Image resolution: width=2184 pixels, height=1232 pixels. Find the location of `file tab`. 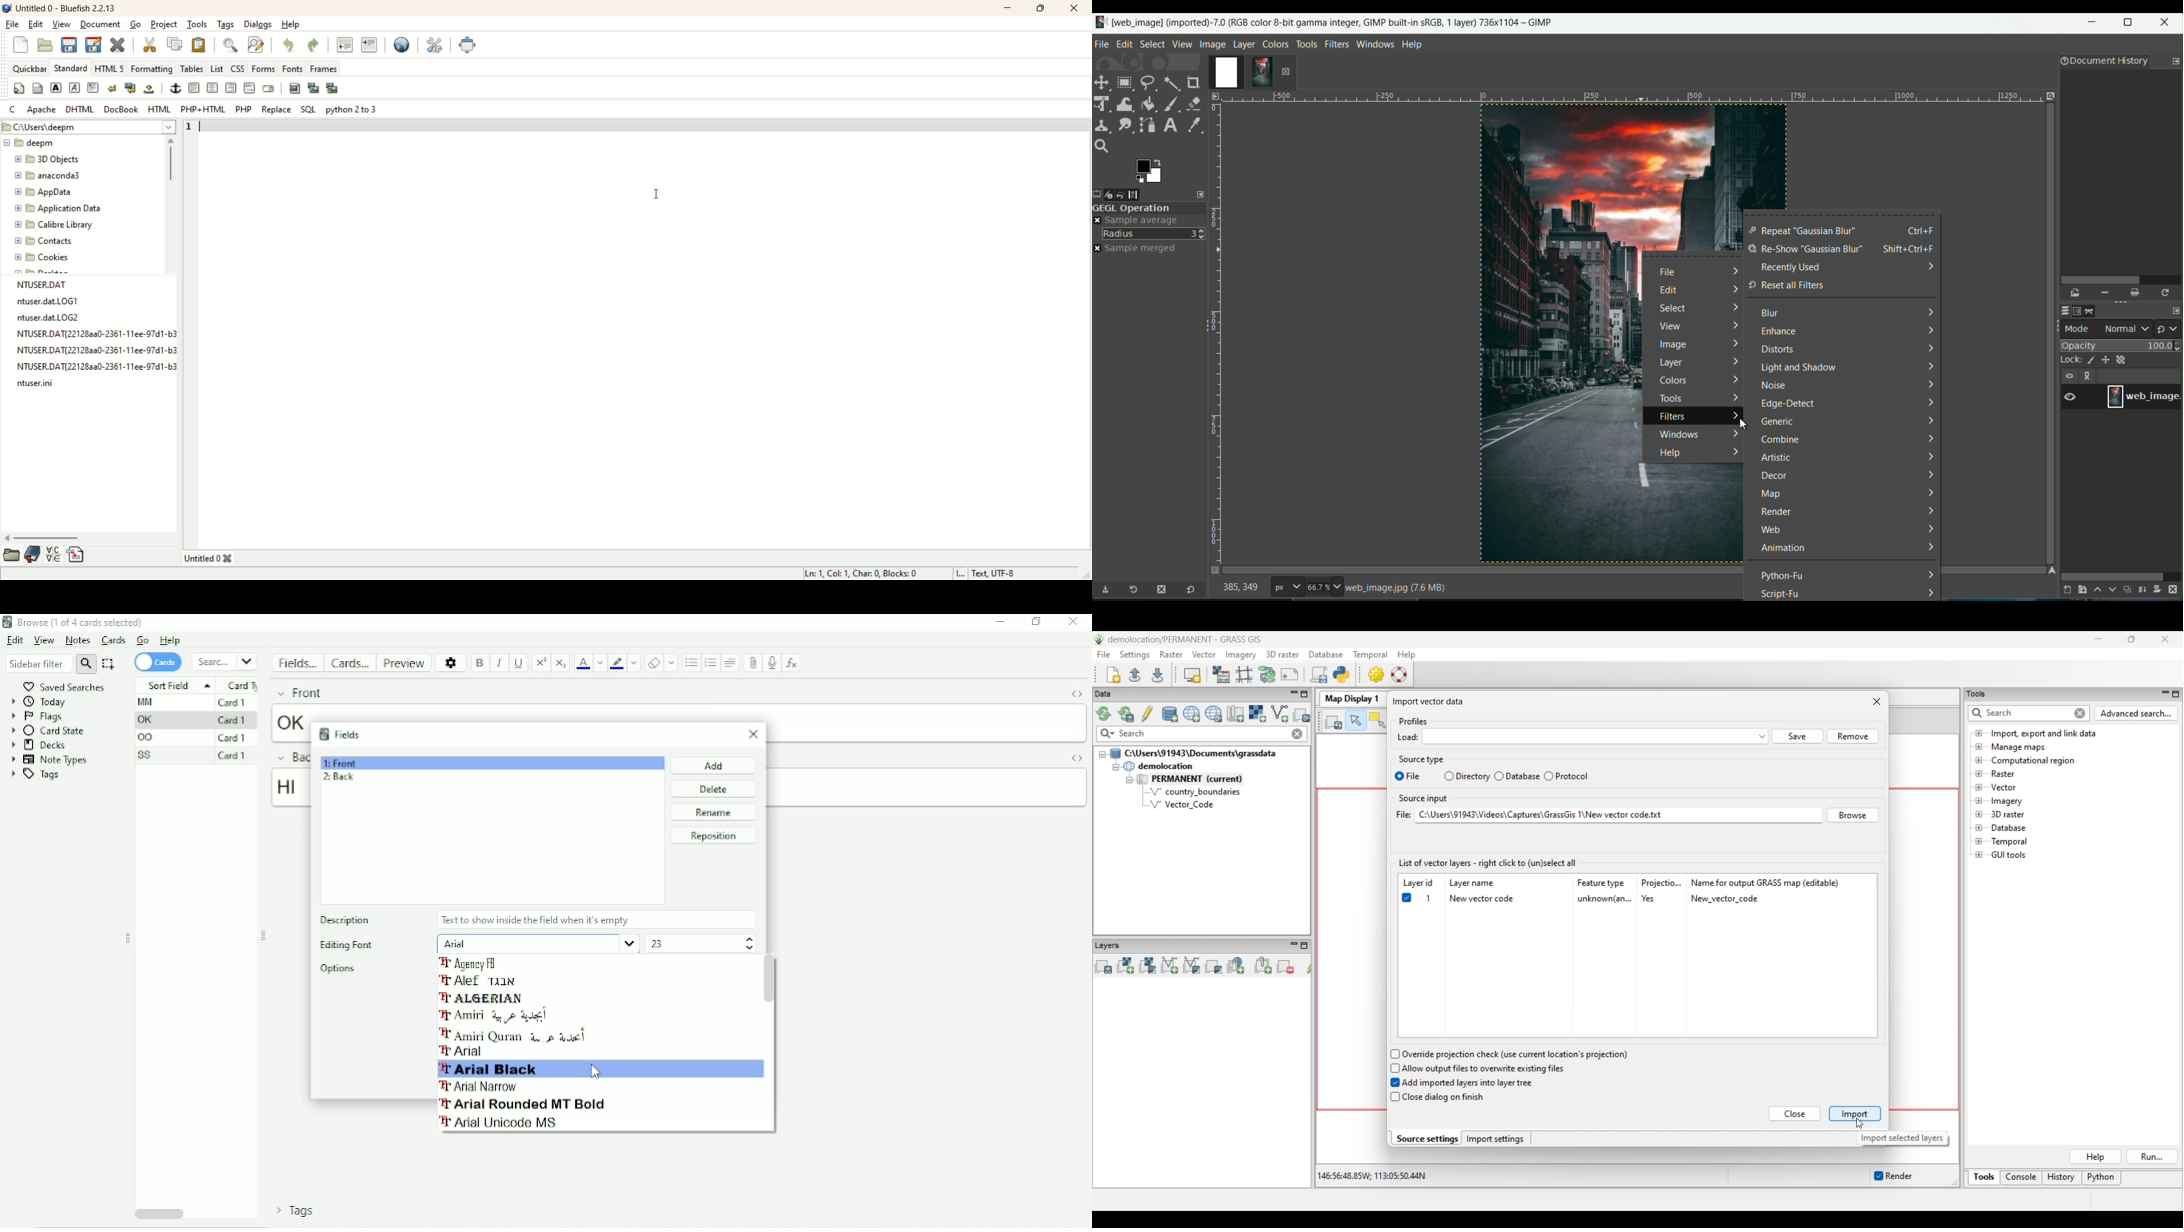

file tab is located at coordinates (1102, 43).